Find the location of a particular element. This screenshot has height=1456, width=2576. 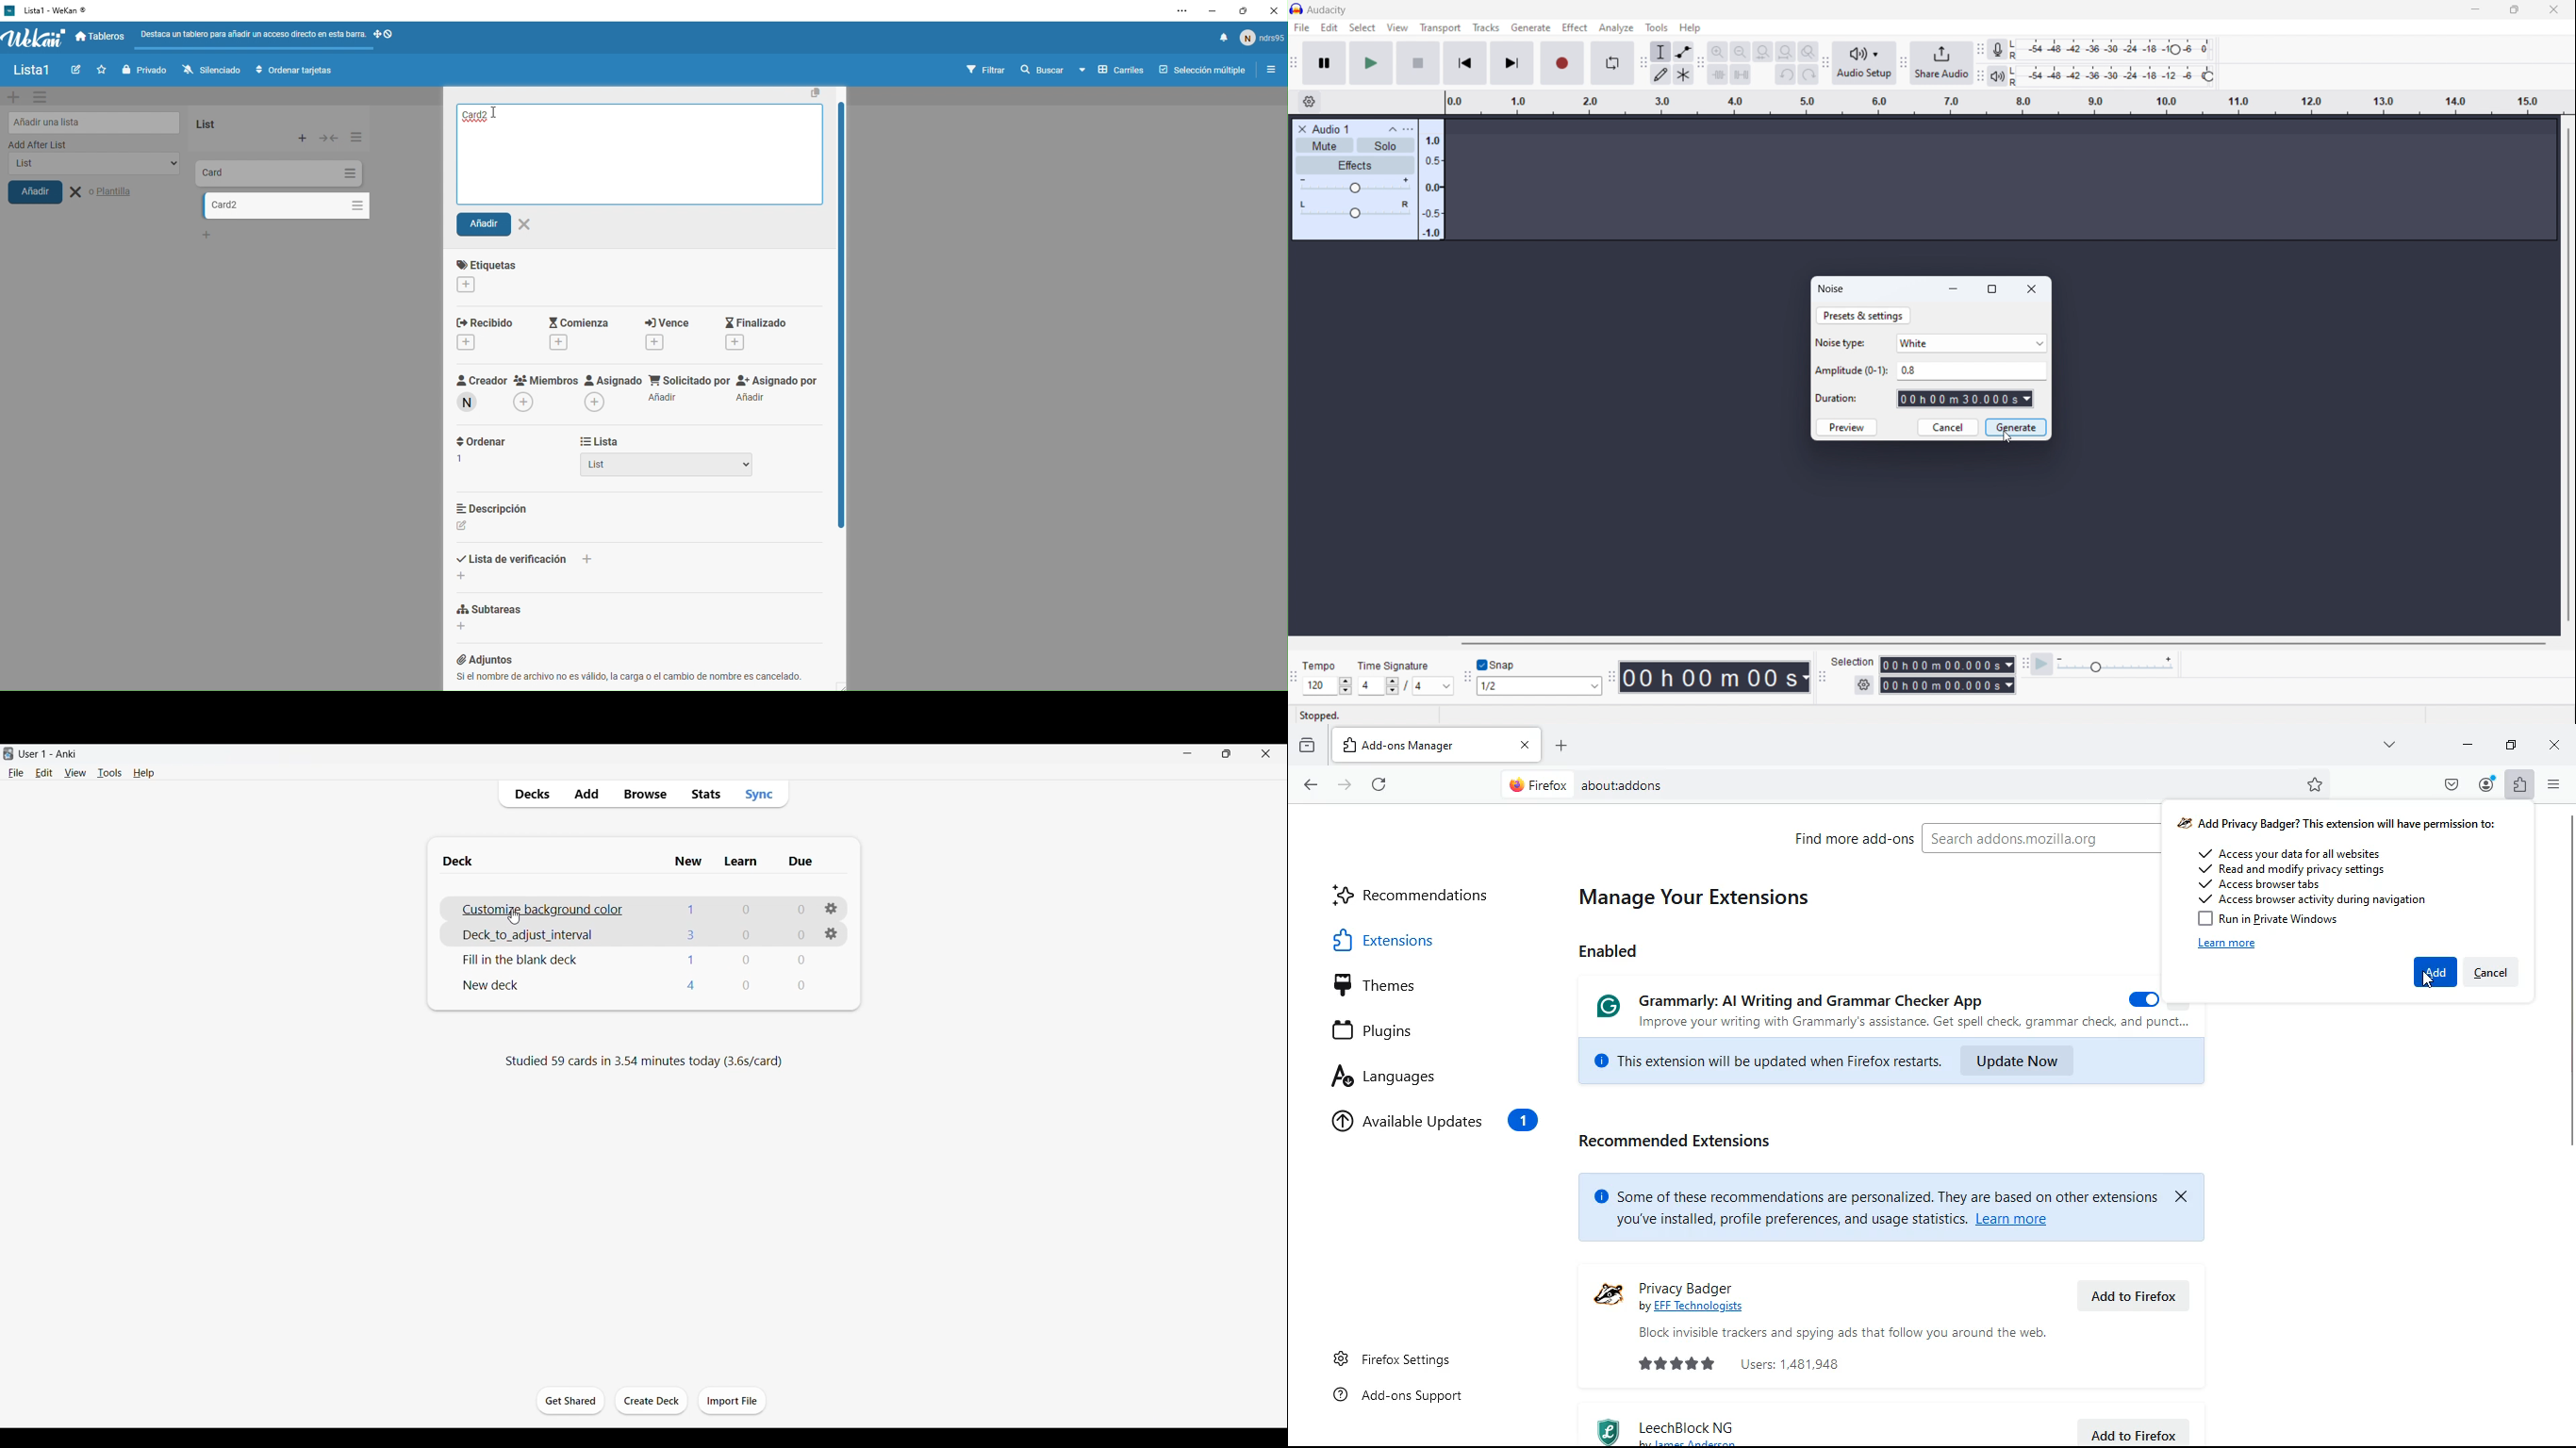

Create deck is located at coordinates (650, 1400).